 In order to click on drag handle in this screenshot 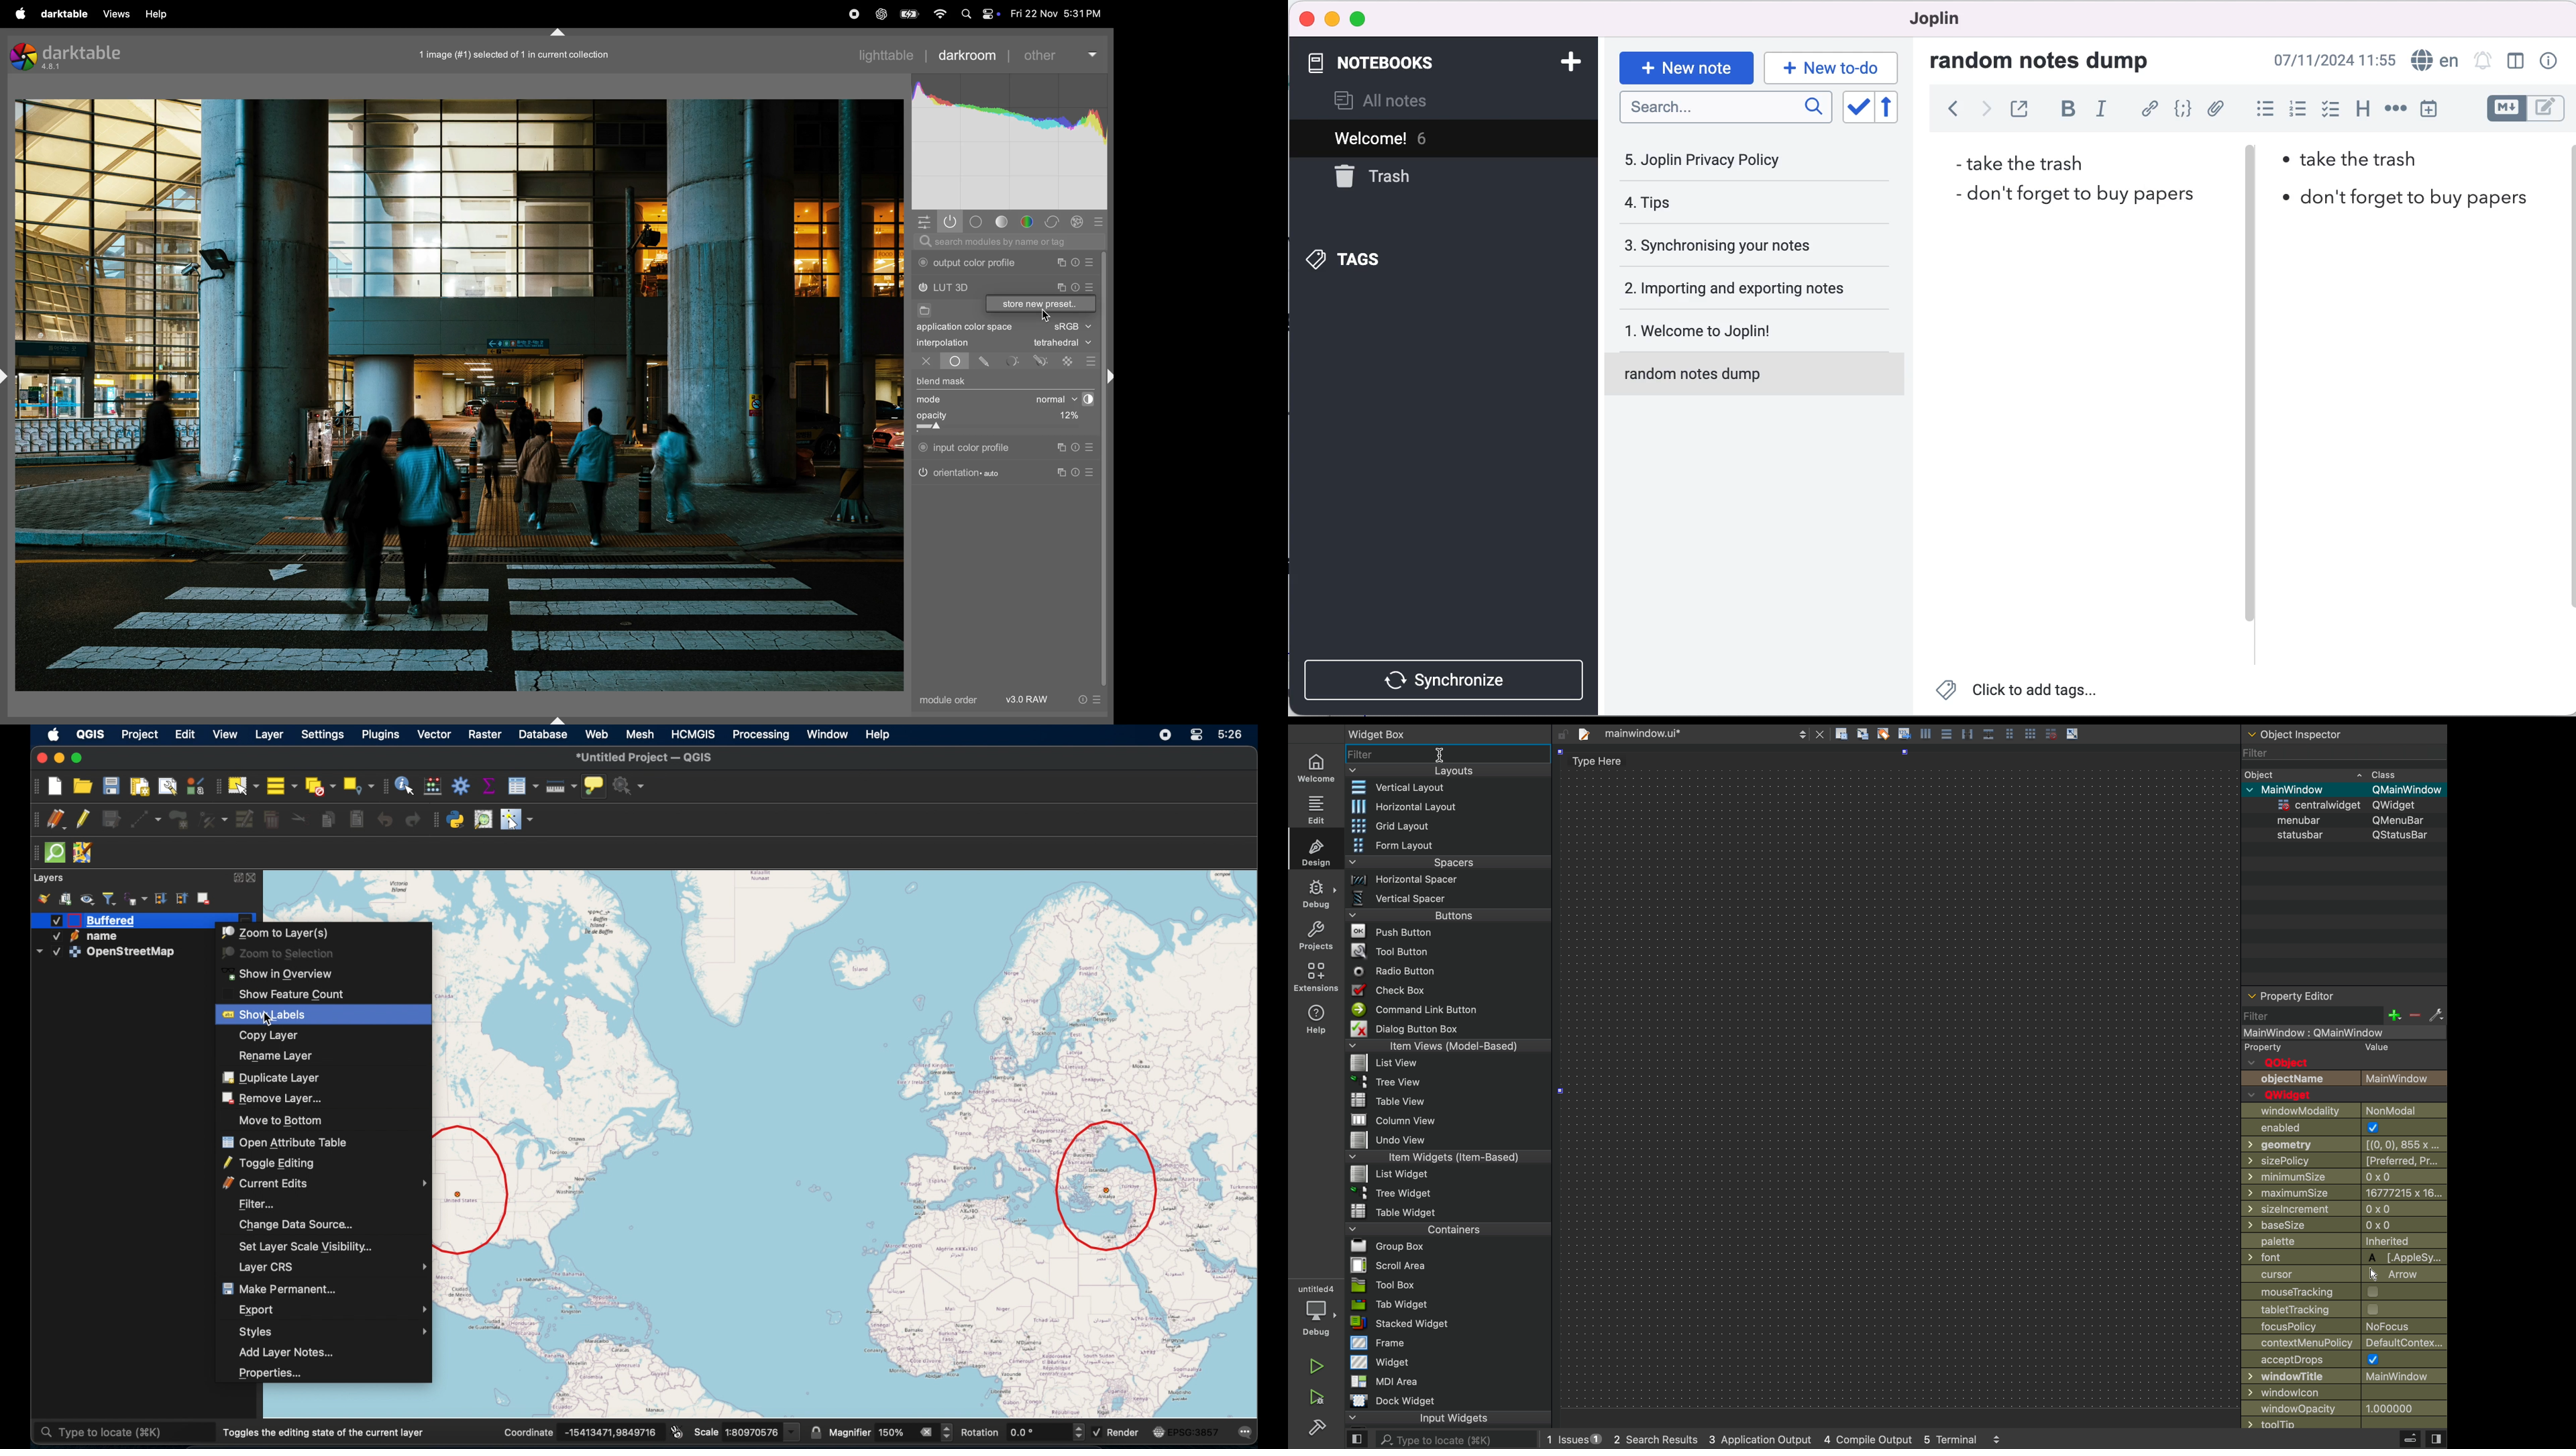, I will do `click(436, 820)`.